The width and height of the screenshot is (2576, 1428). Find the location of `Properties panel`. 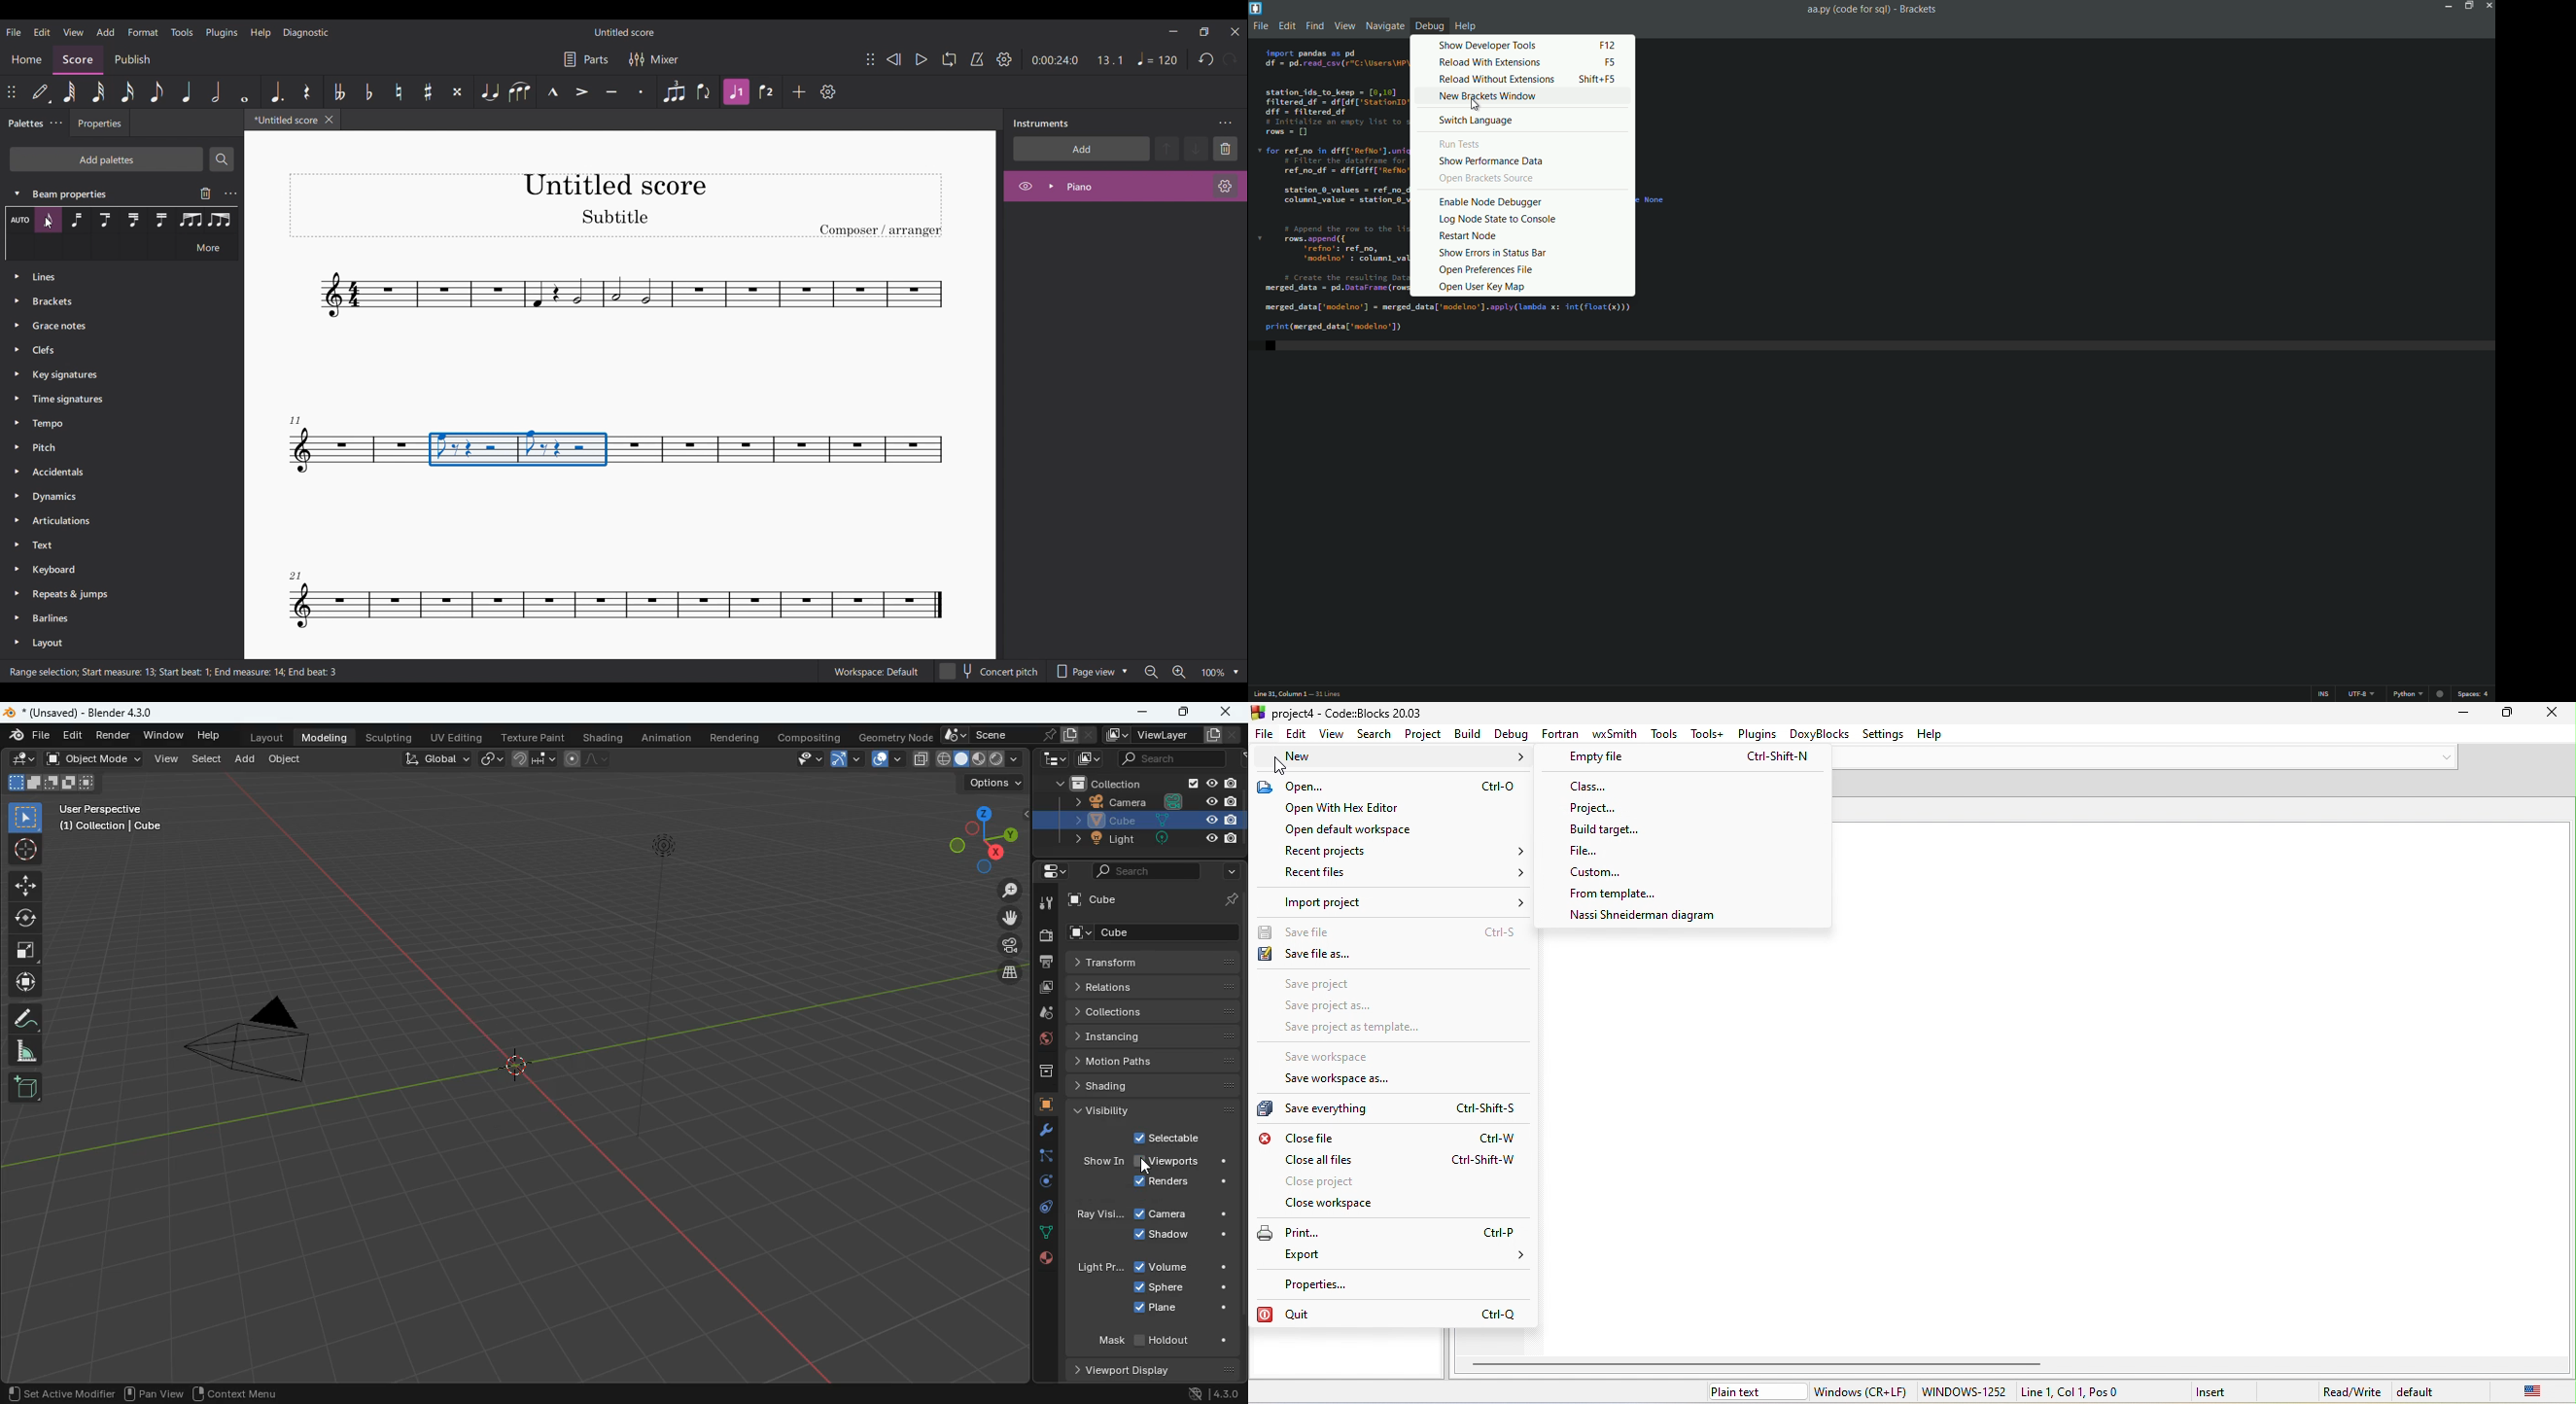

Properties panel is located at coordinates (99, 126).